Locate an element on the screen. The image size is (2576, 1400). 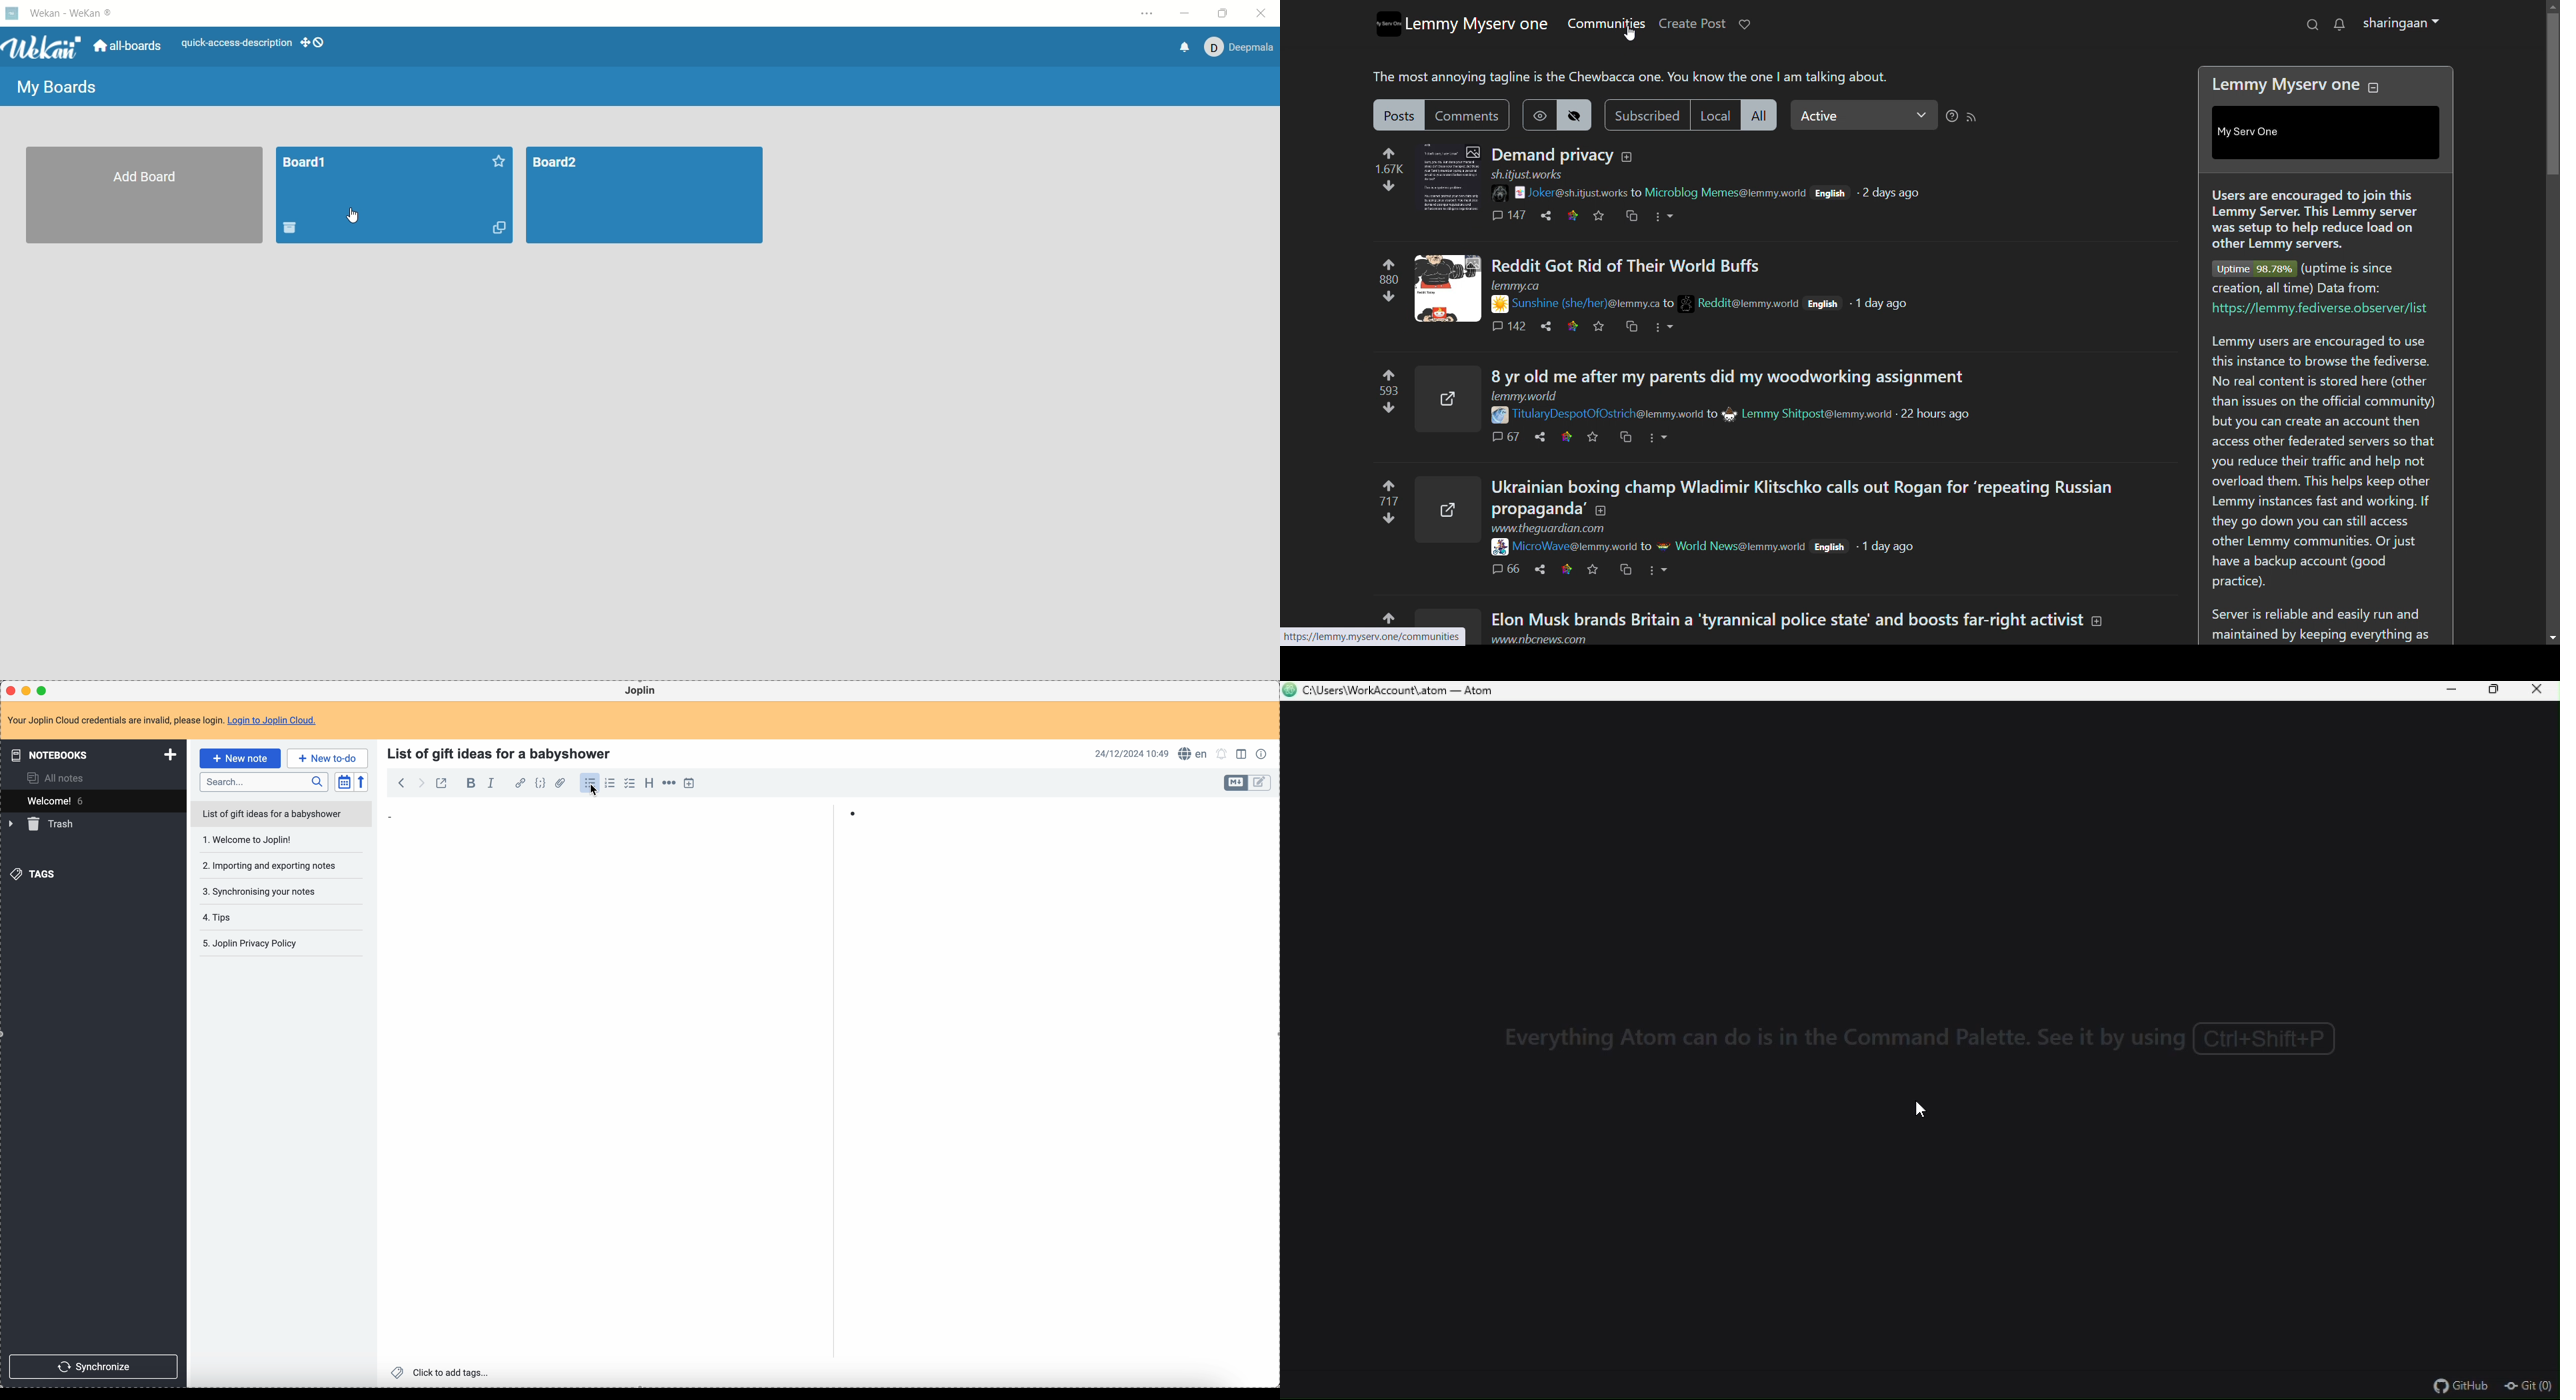
thumbnail is located at coordinates (1449, 507).